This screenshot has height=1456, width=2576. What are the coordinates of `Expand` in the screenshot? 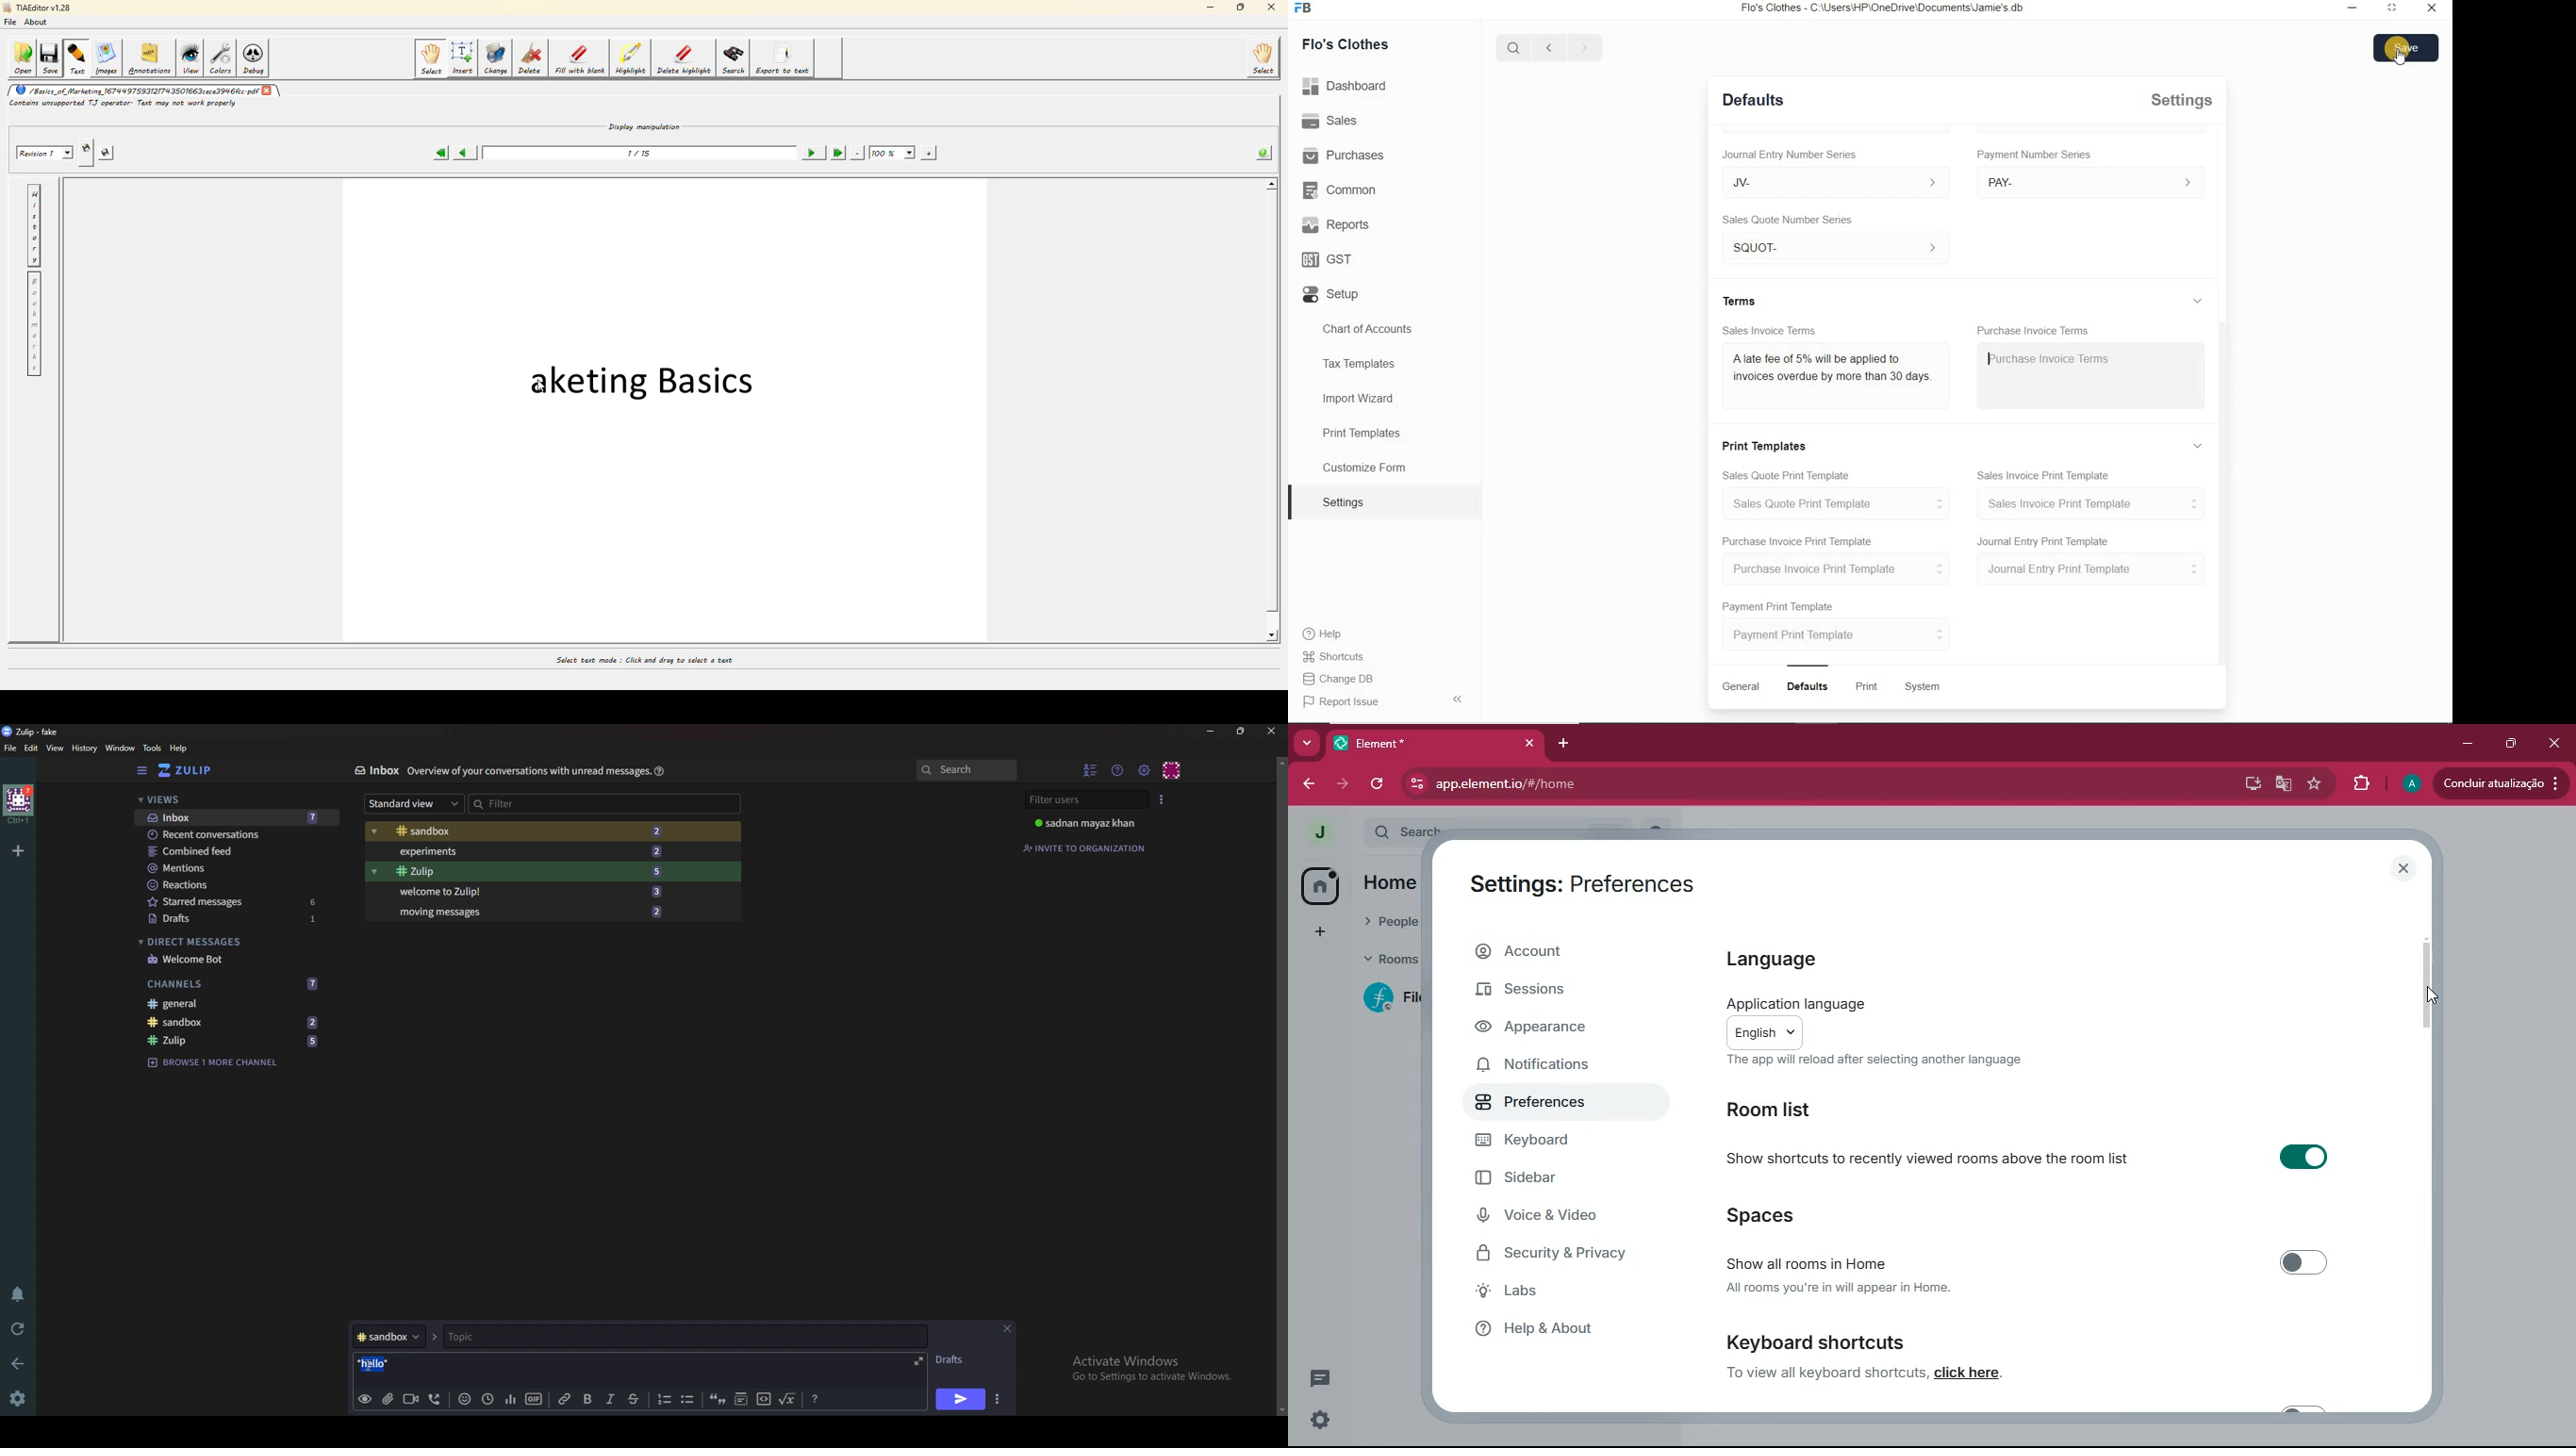 It's located at (2391, 8).